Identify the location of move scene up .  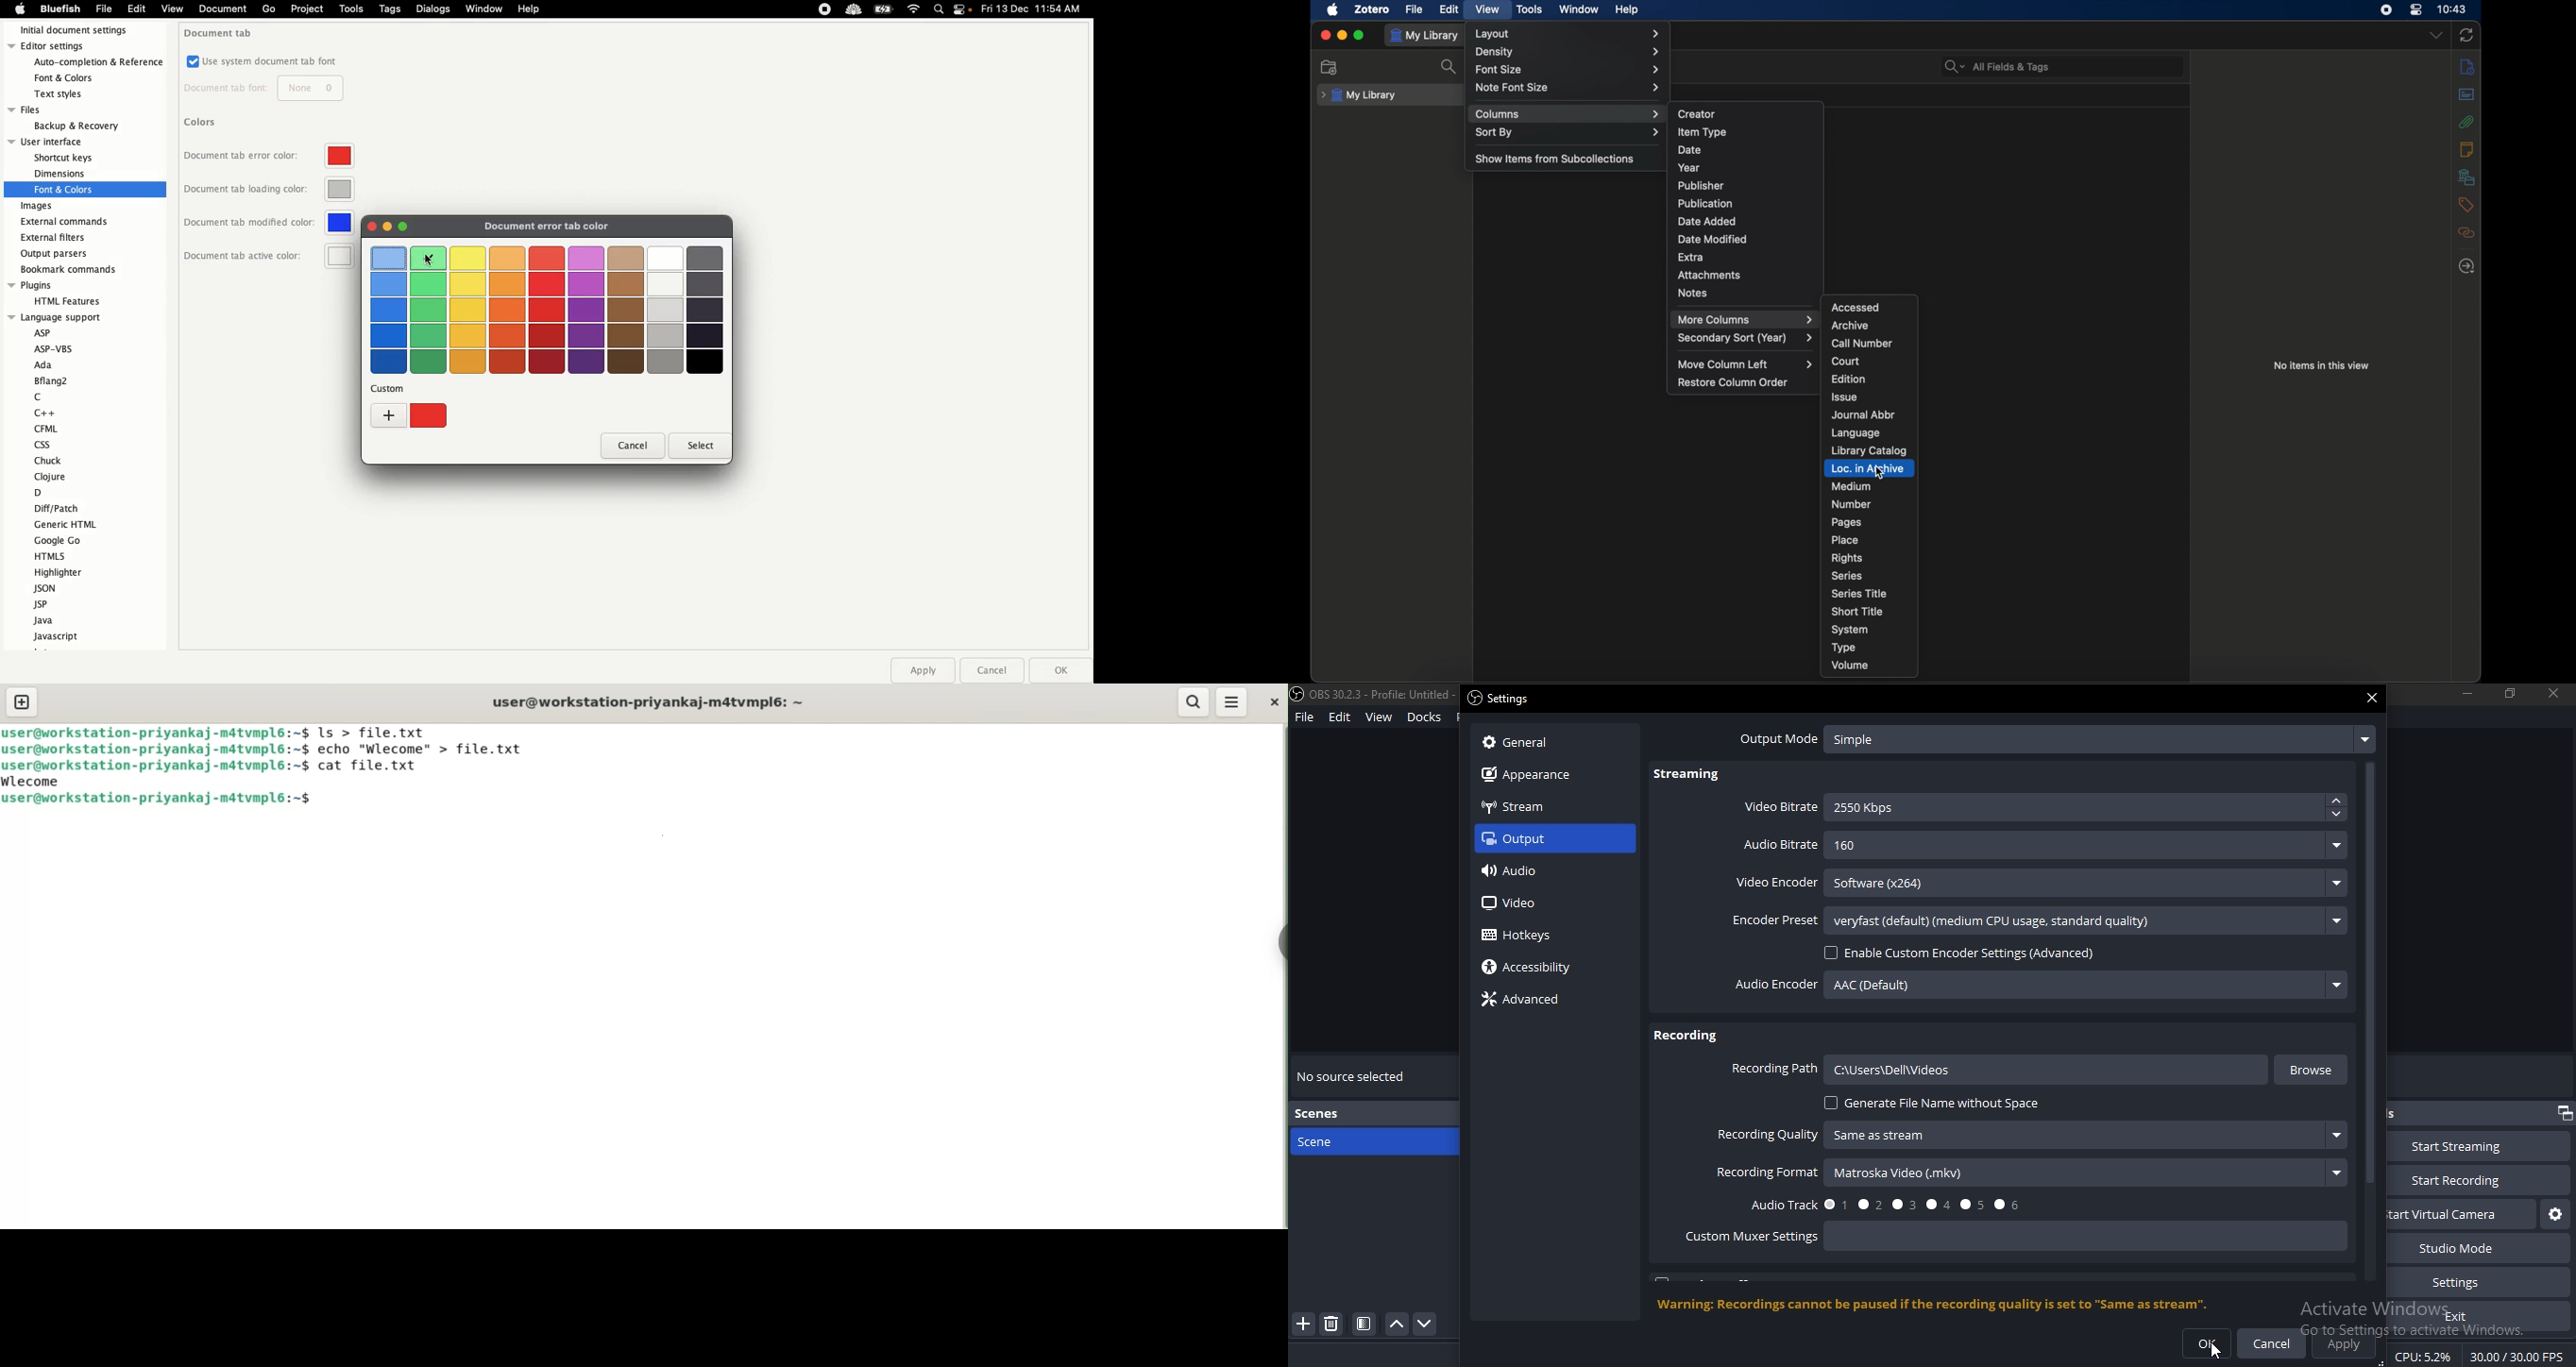
(1398, 1325).